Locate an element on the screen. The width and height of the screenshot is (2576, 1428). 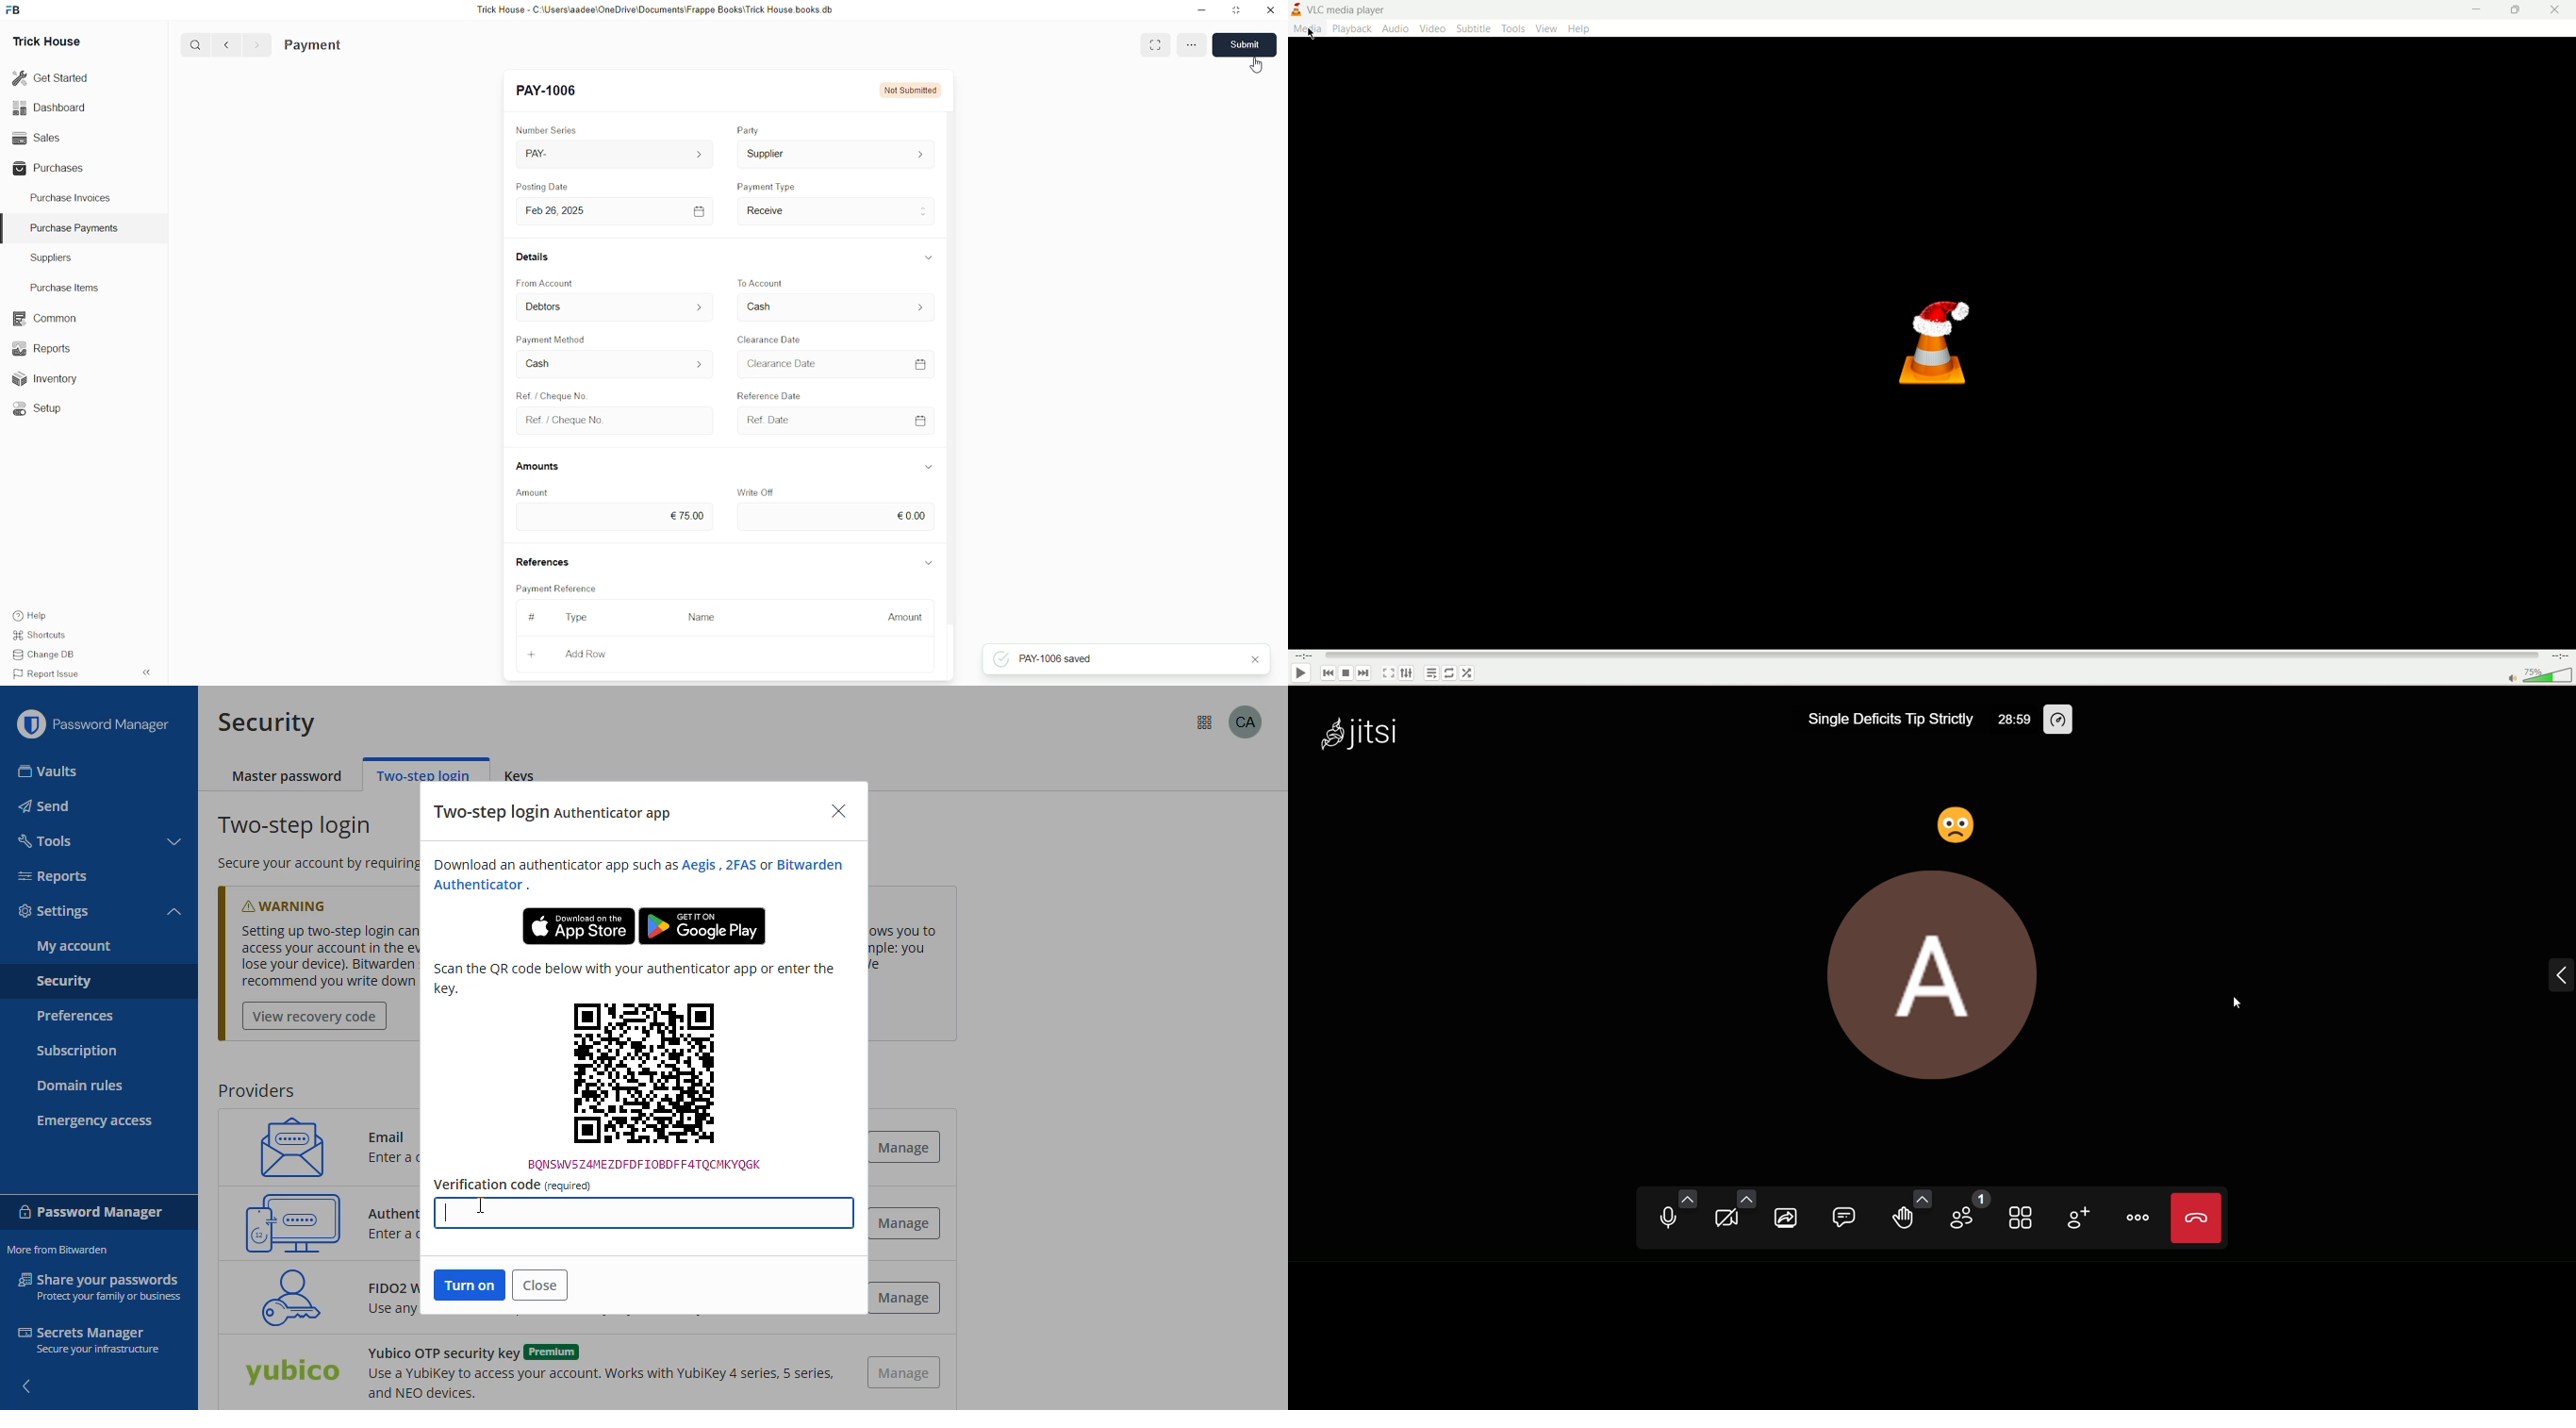
Setup is located at coordinates (36, 407).